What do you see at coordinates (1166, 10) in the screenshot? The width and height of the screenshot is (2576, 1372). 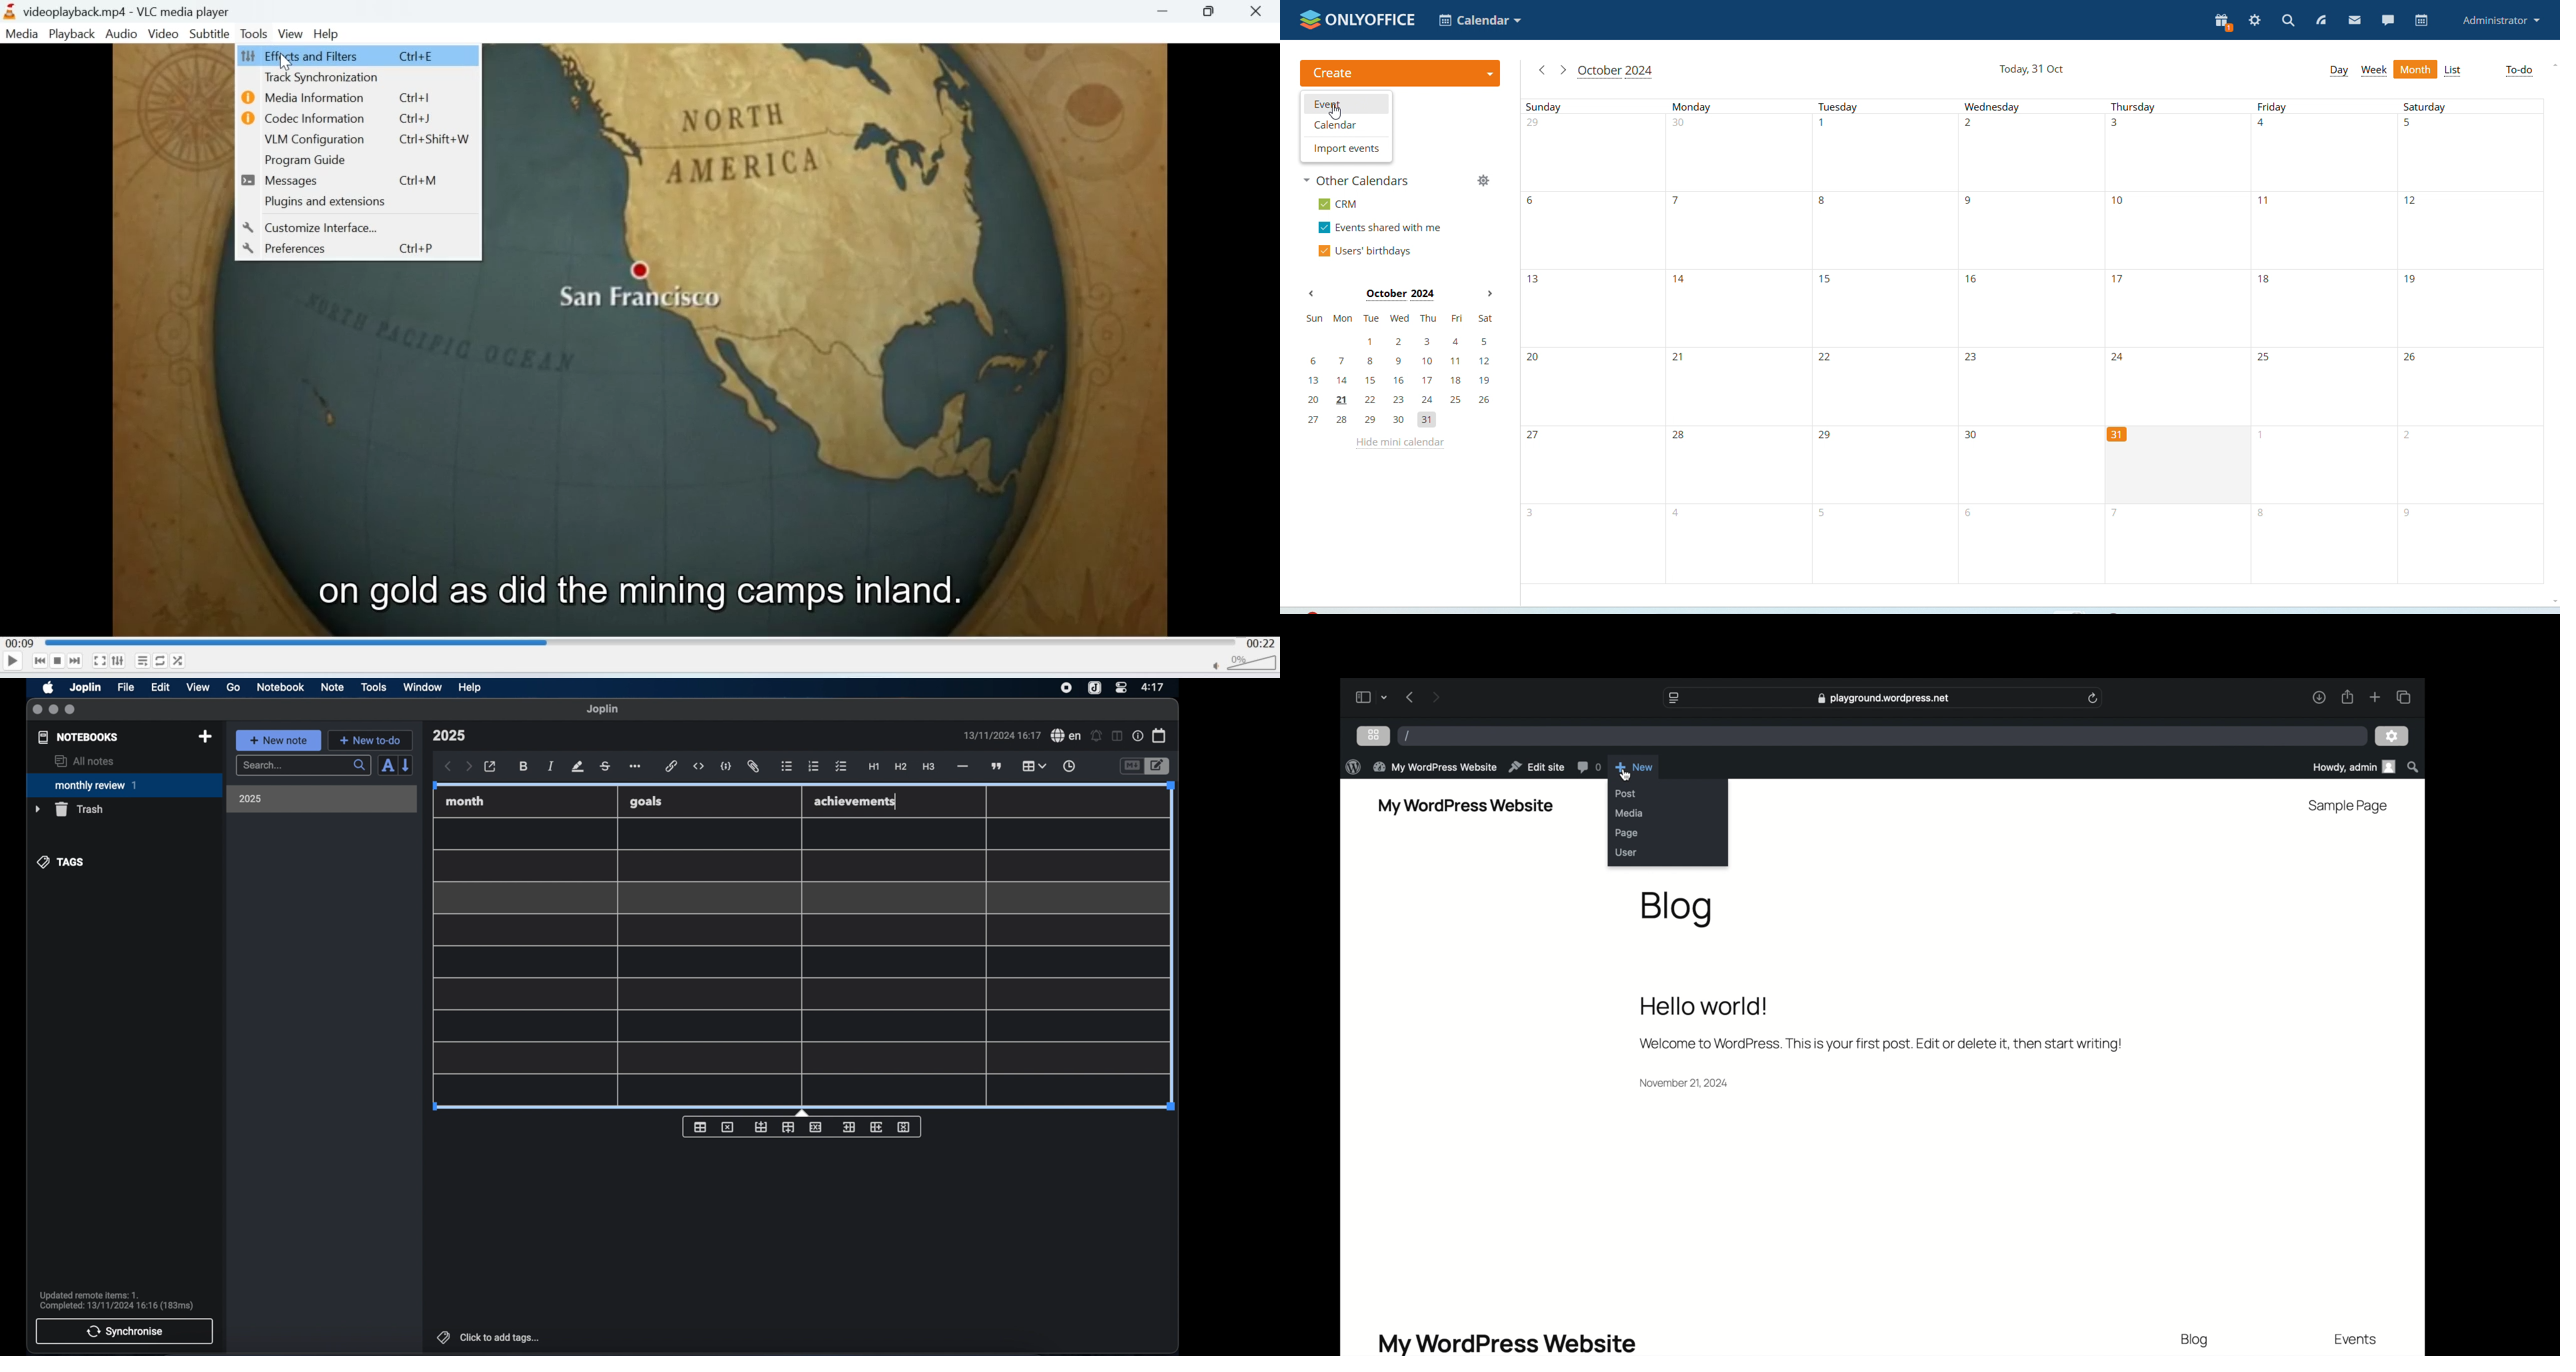 I see `Minimise` at bounding box center [1166, 10].